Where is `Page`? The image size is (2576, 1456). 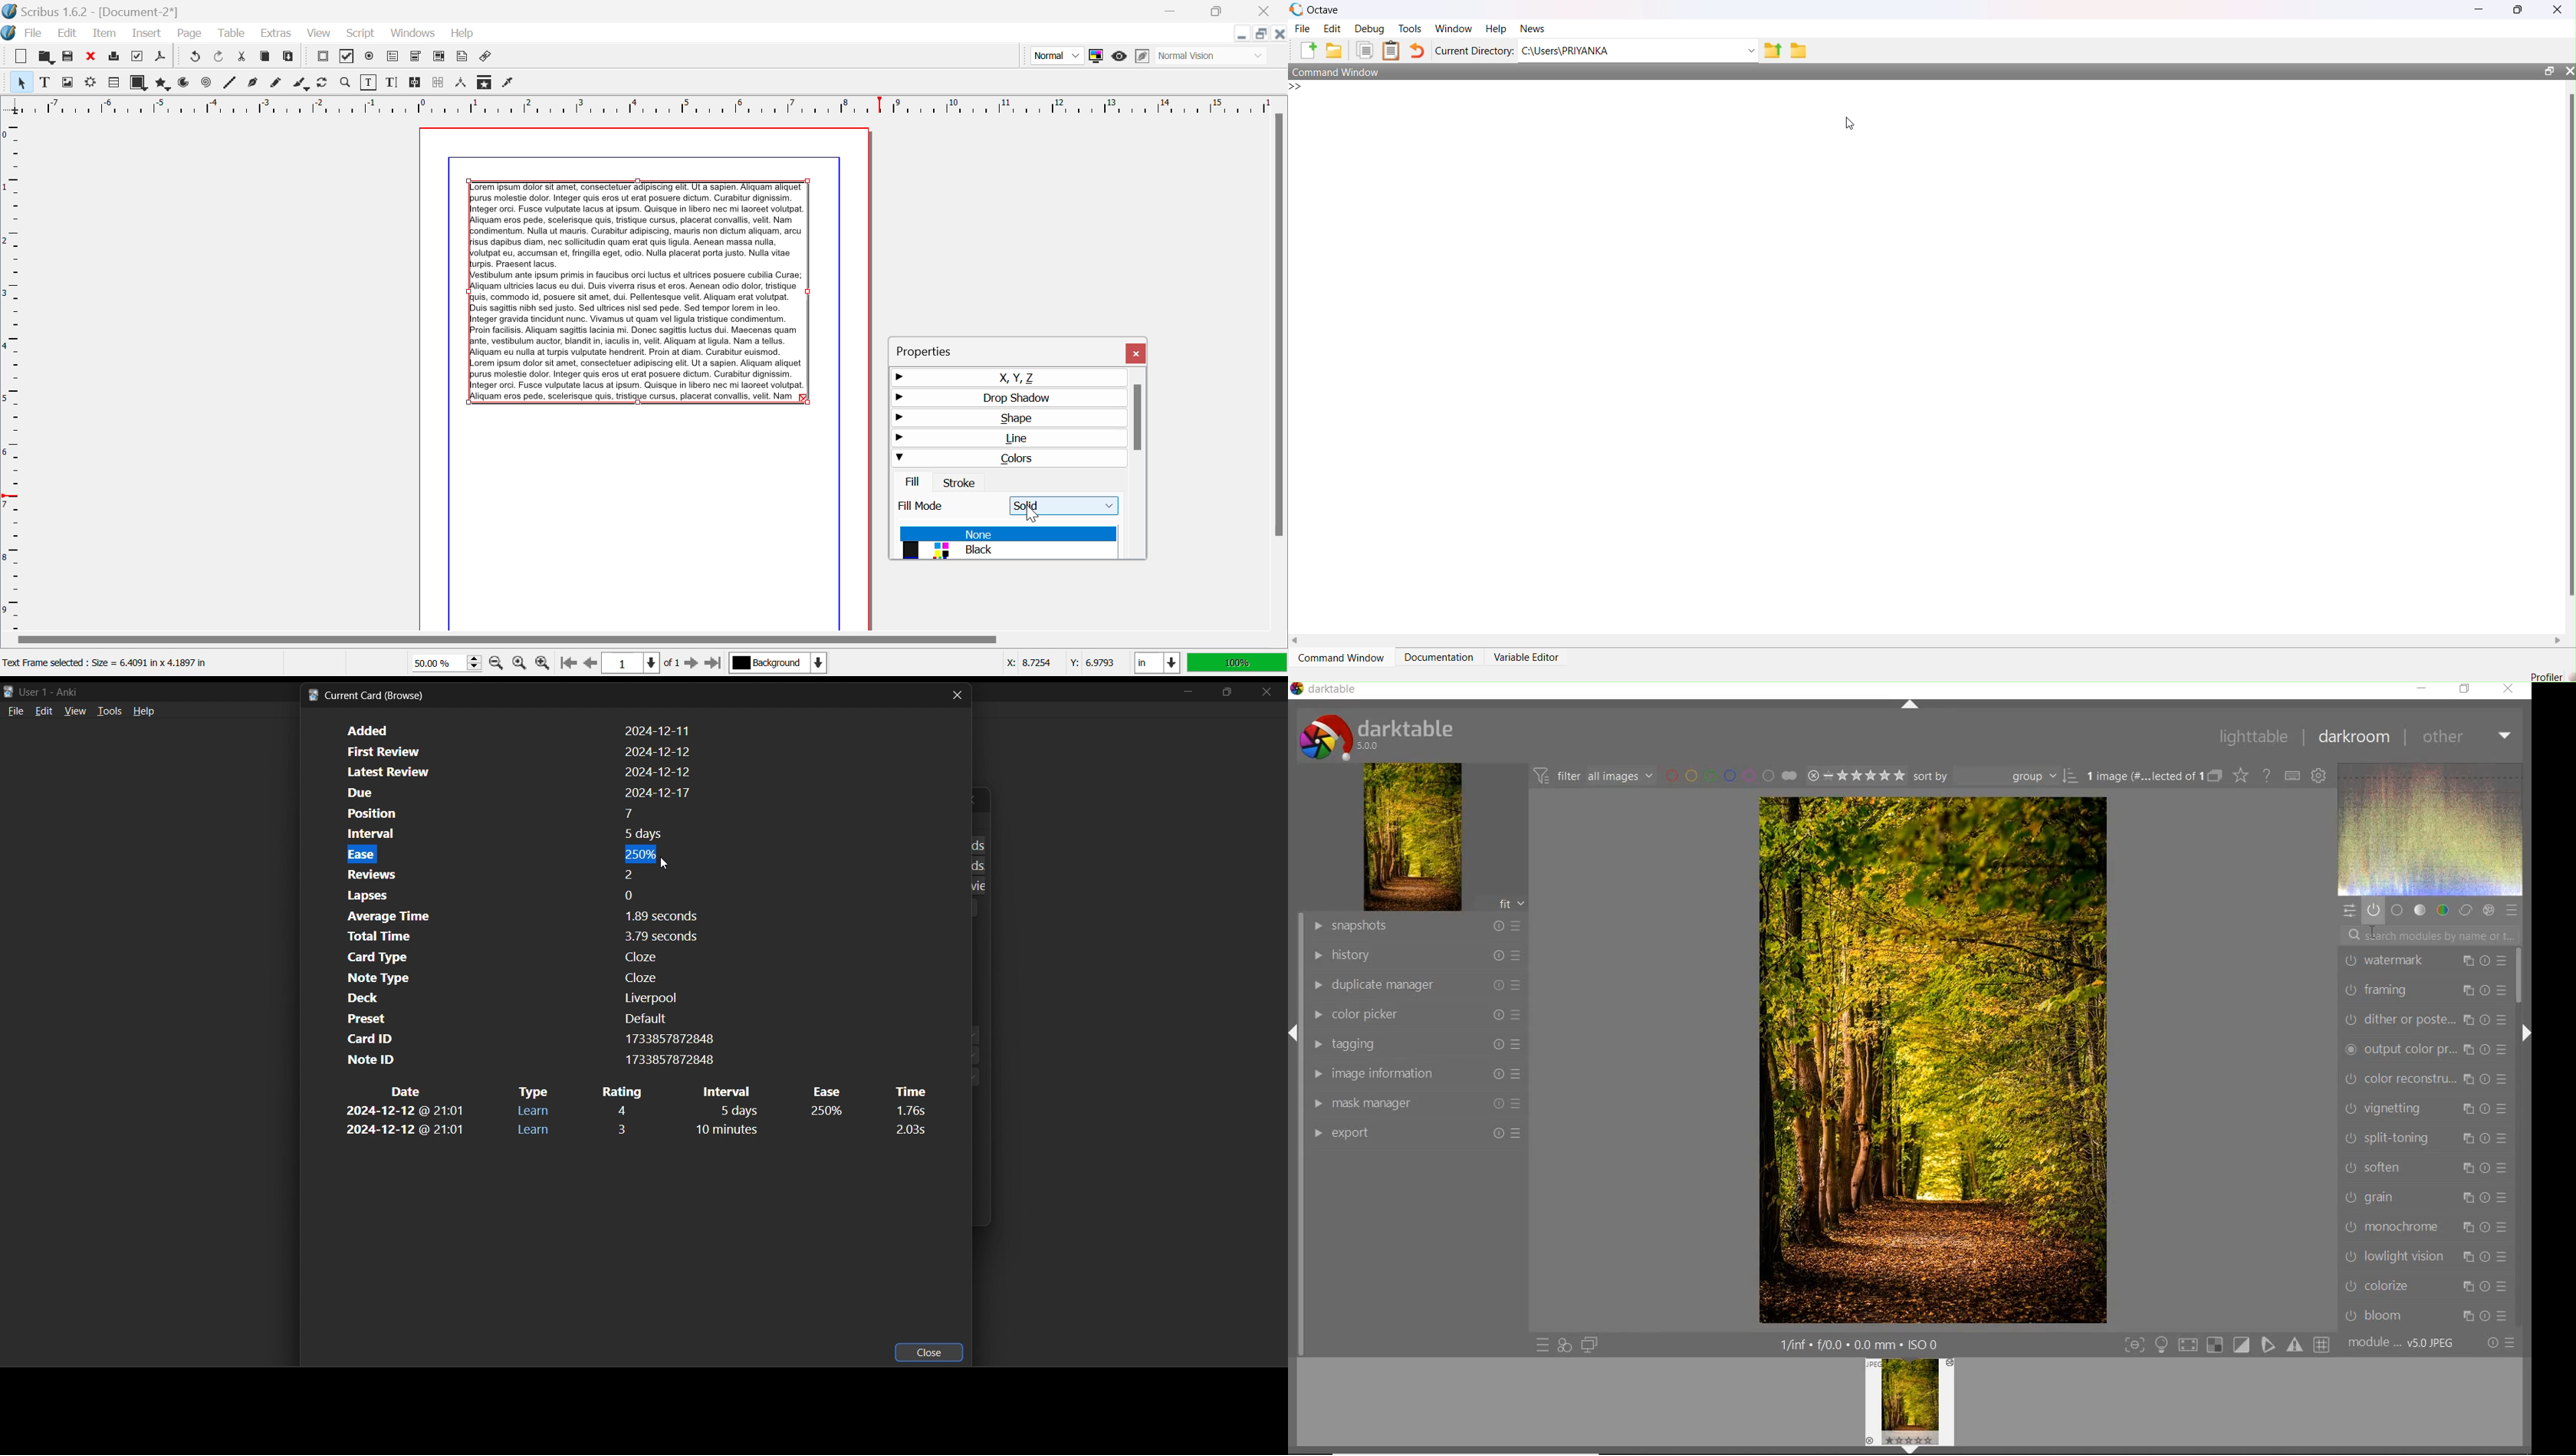 Page is located at coordinates (189, 34).